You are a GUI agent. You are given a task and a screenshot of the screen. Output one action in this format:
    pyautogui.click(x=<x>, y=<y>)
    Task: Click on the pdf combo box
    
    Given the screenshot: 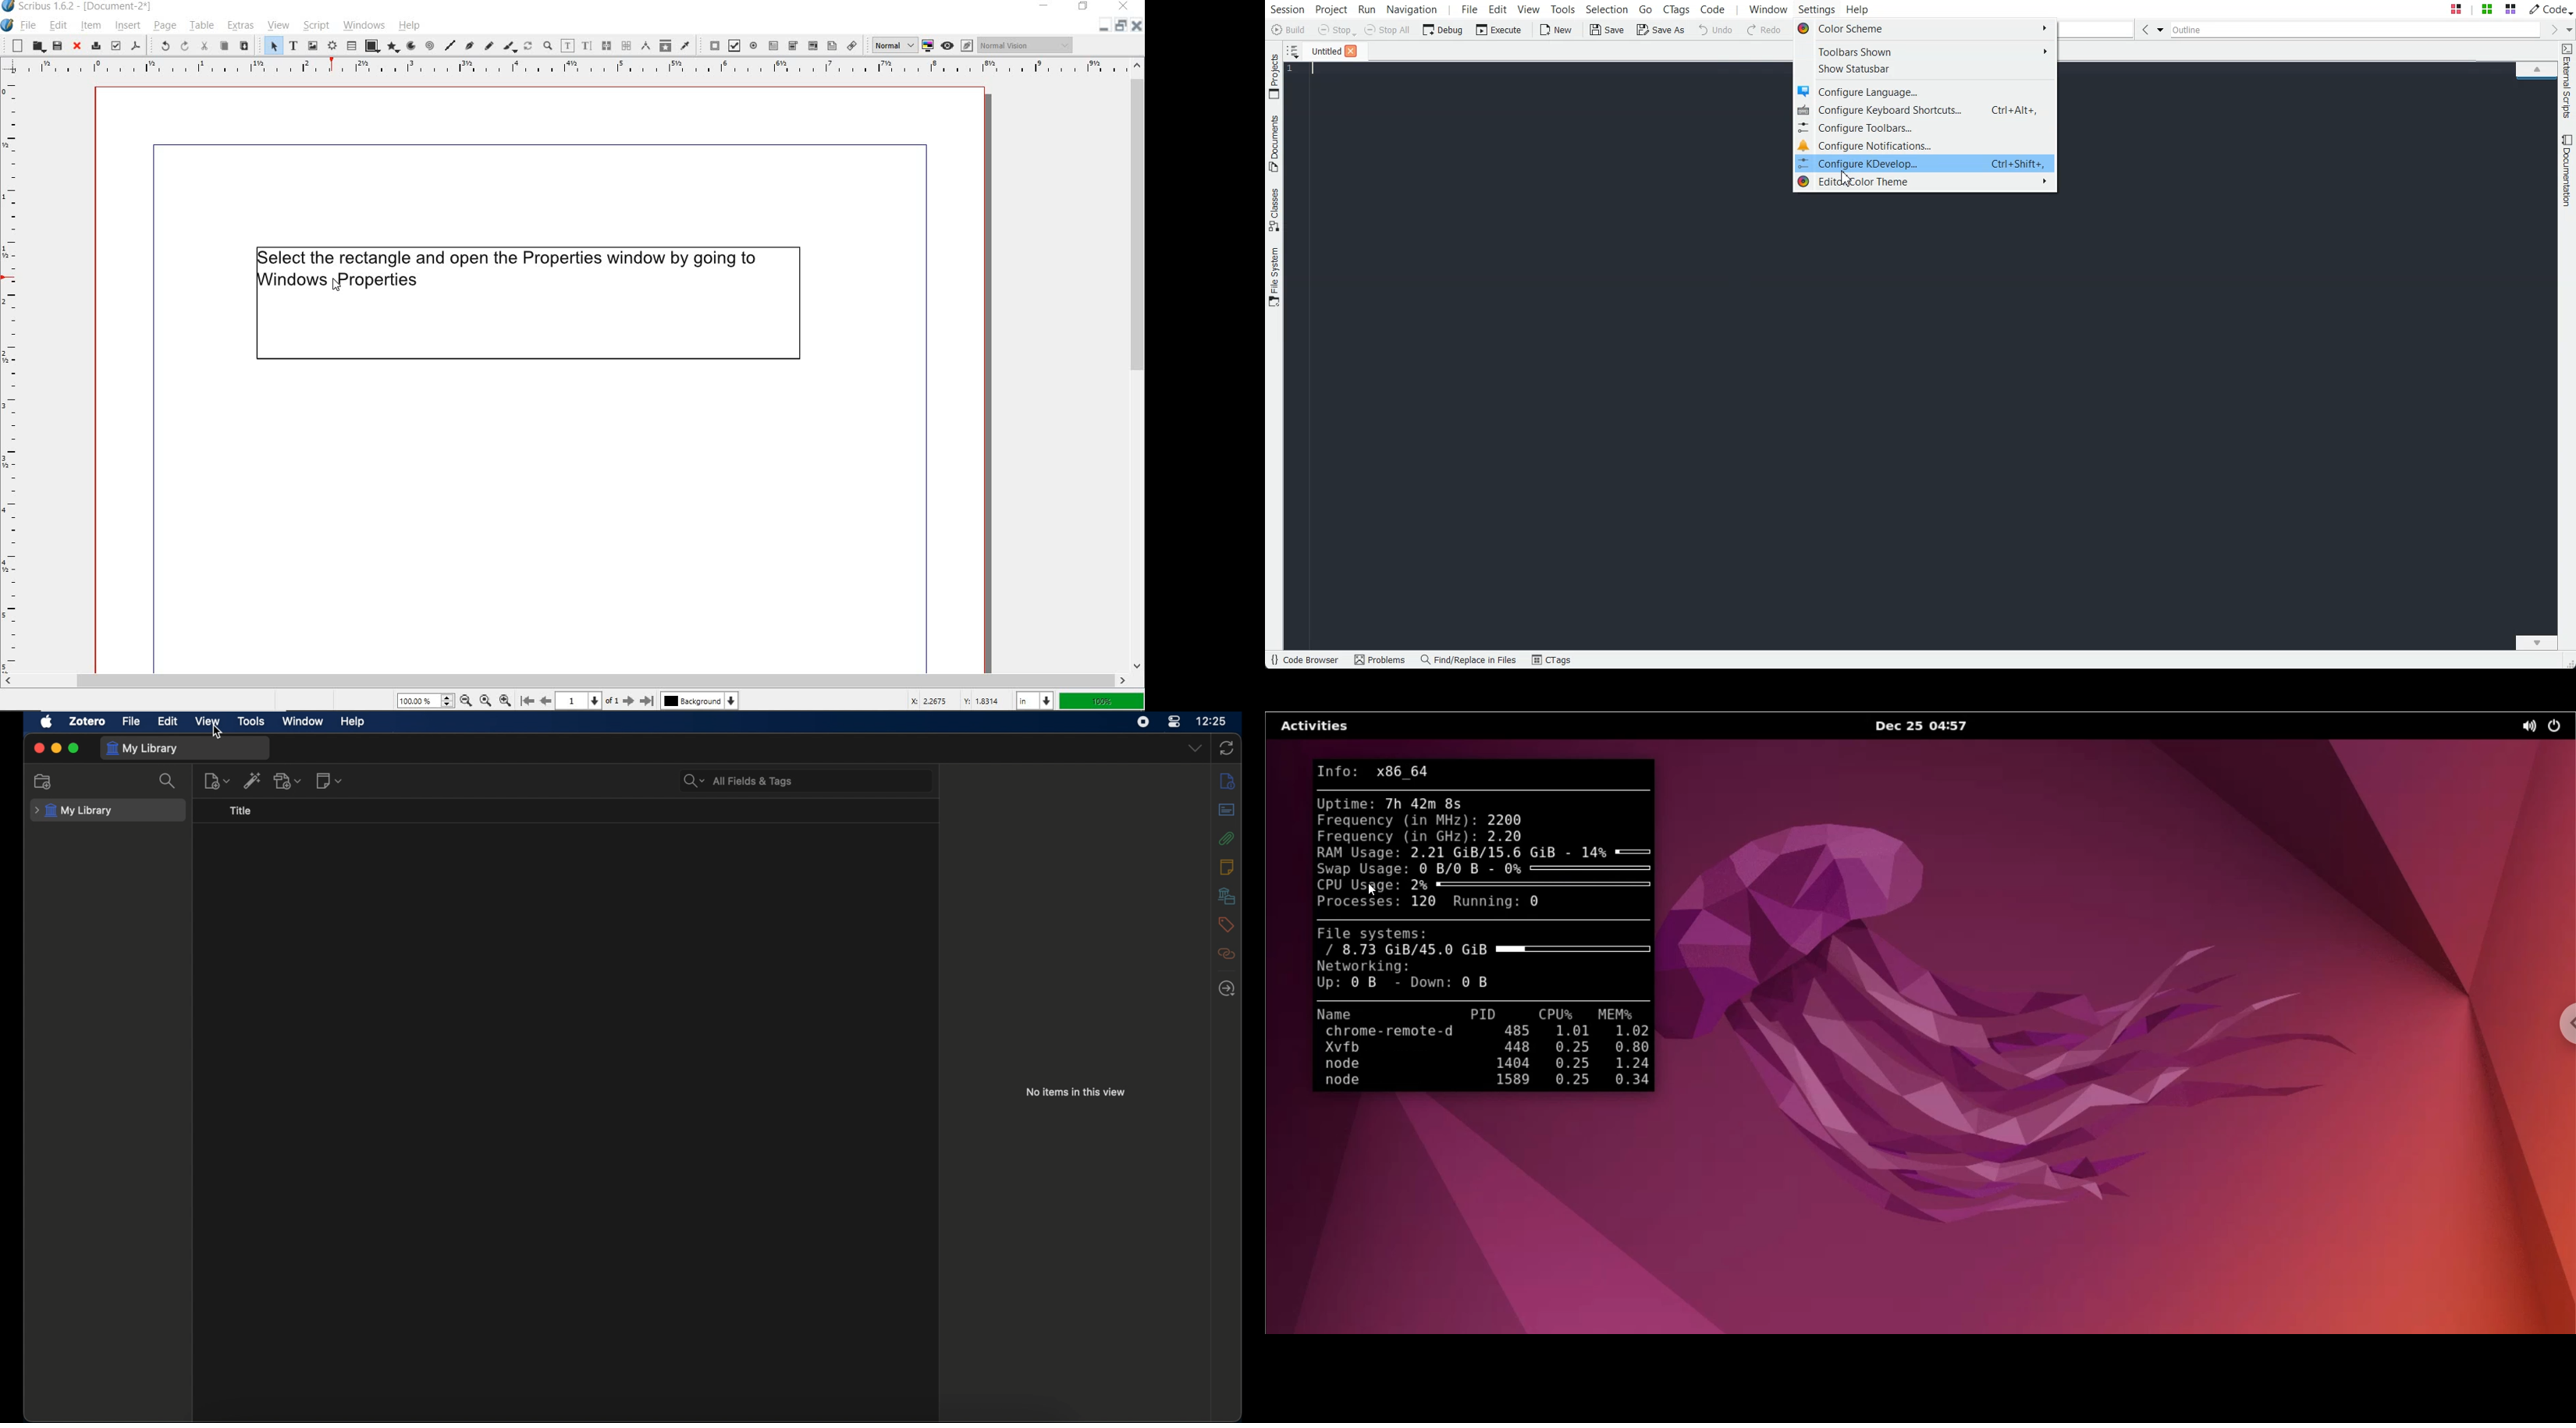 What is the action you would take?
    pyautogui.click(x=794, y=45)
    